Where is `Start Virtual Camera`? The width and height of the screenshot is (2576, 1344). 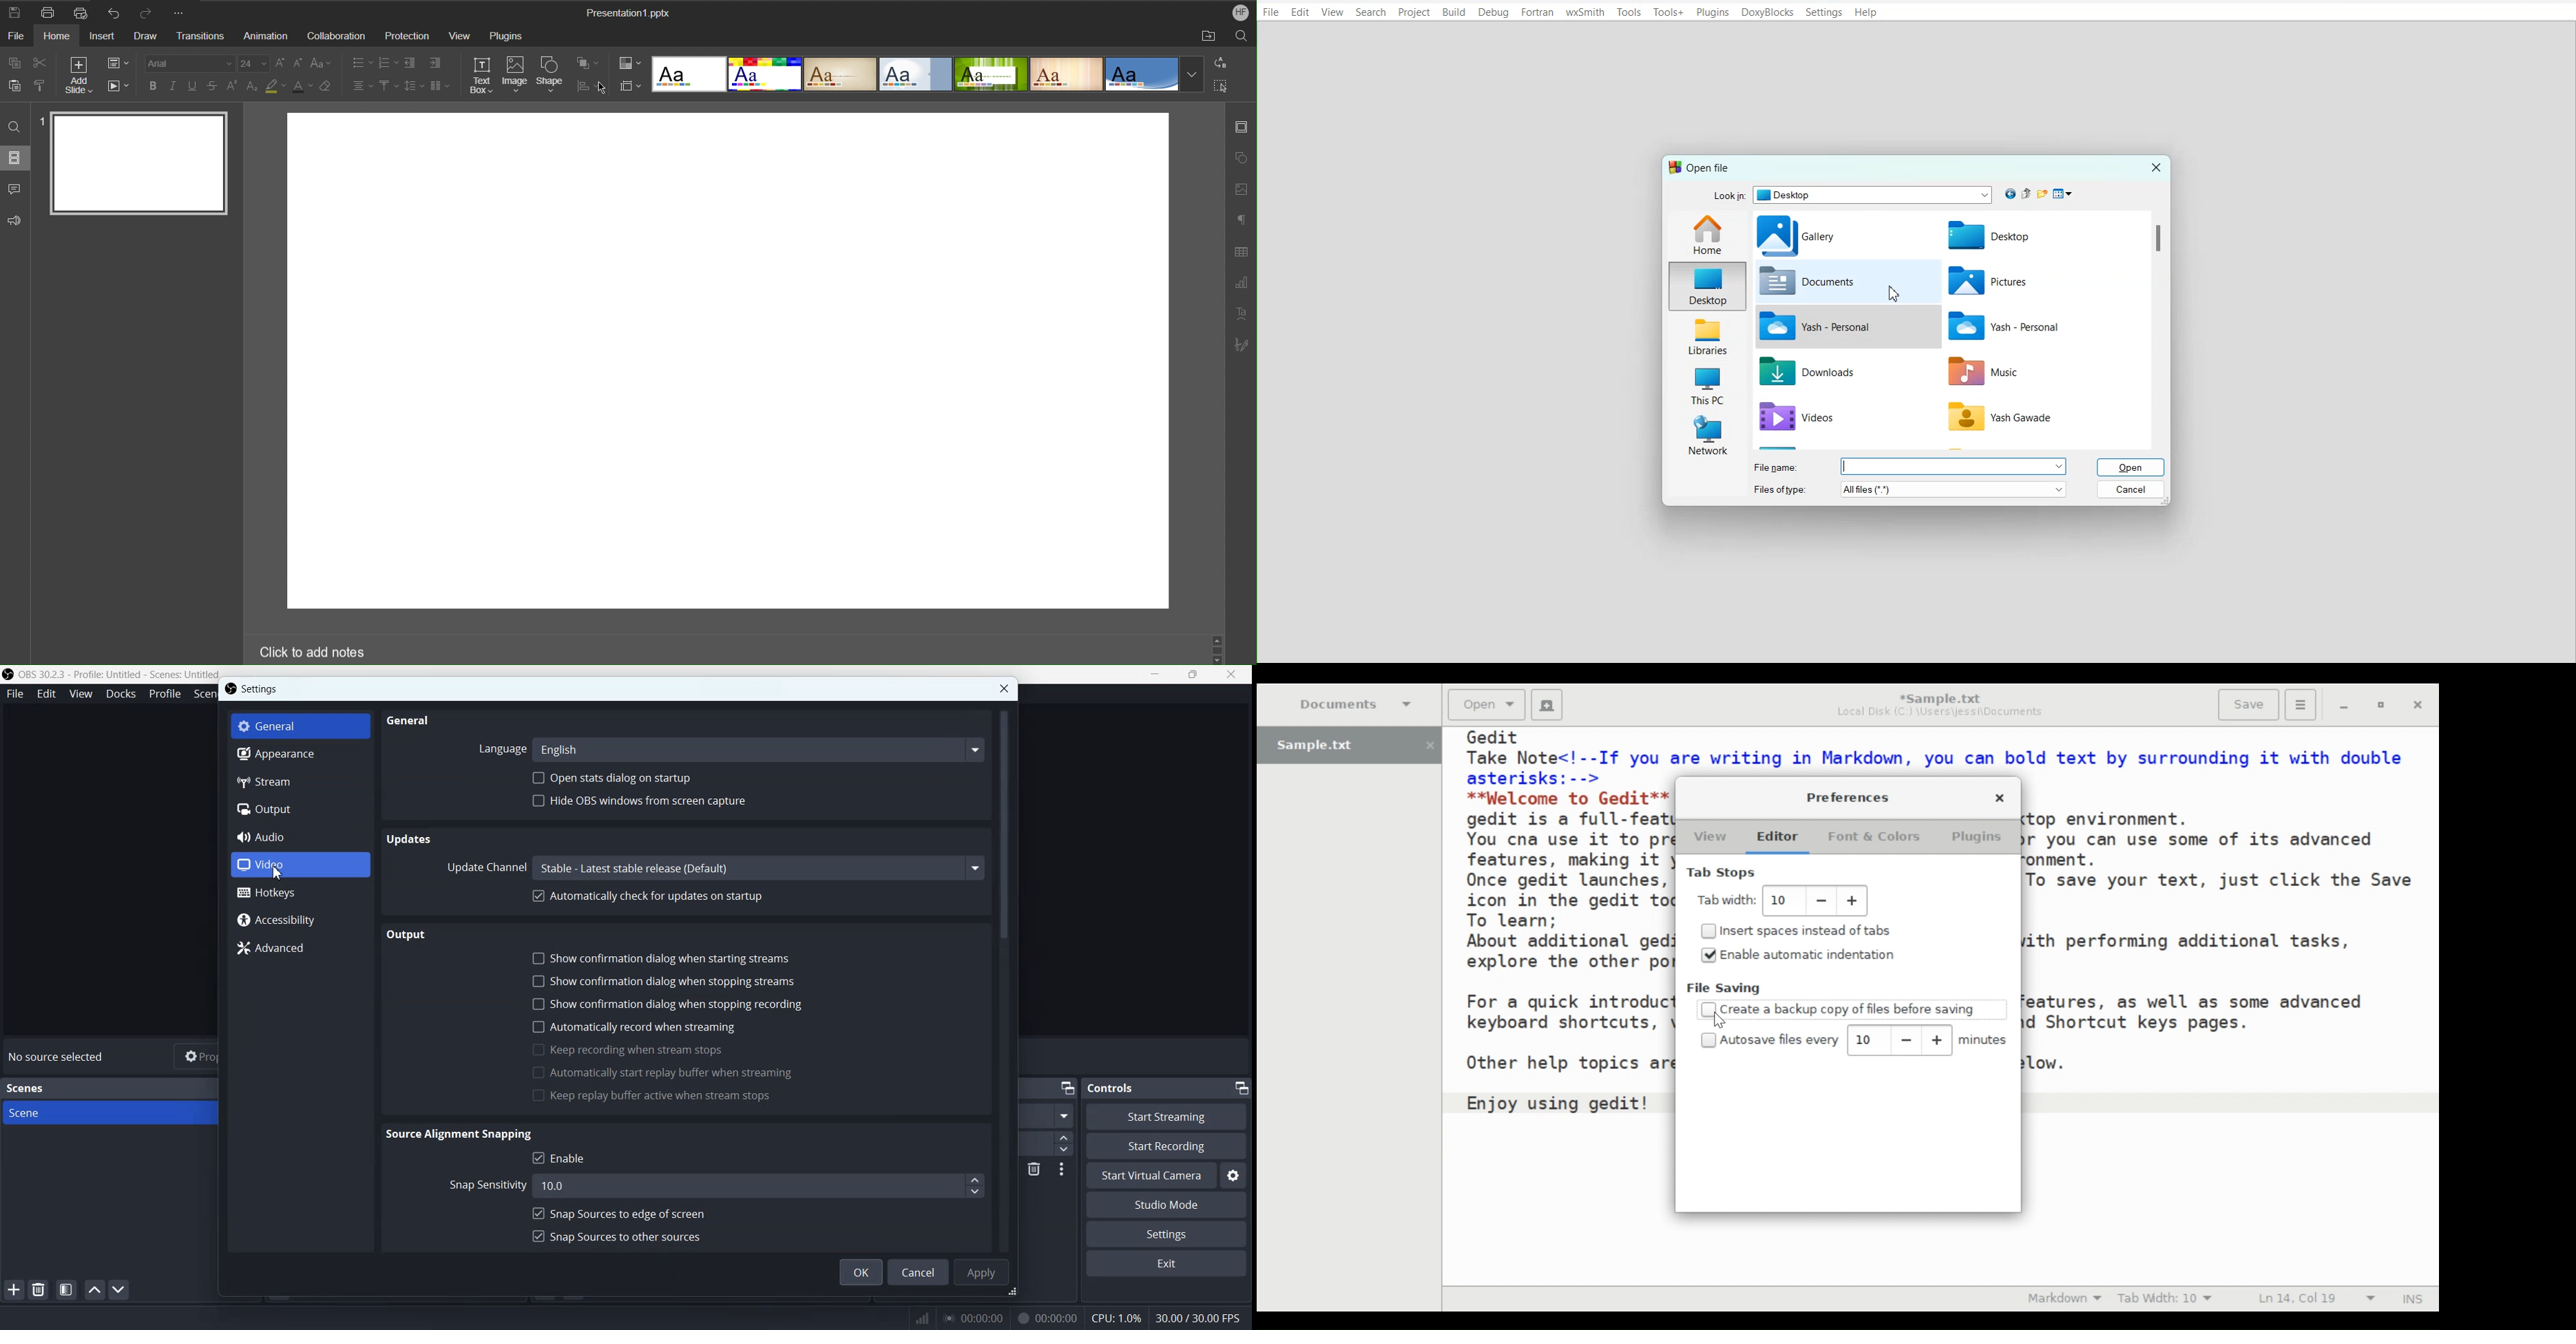
Start Virtual Camera is located at coordinates (1151, 1175).